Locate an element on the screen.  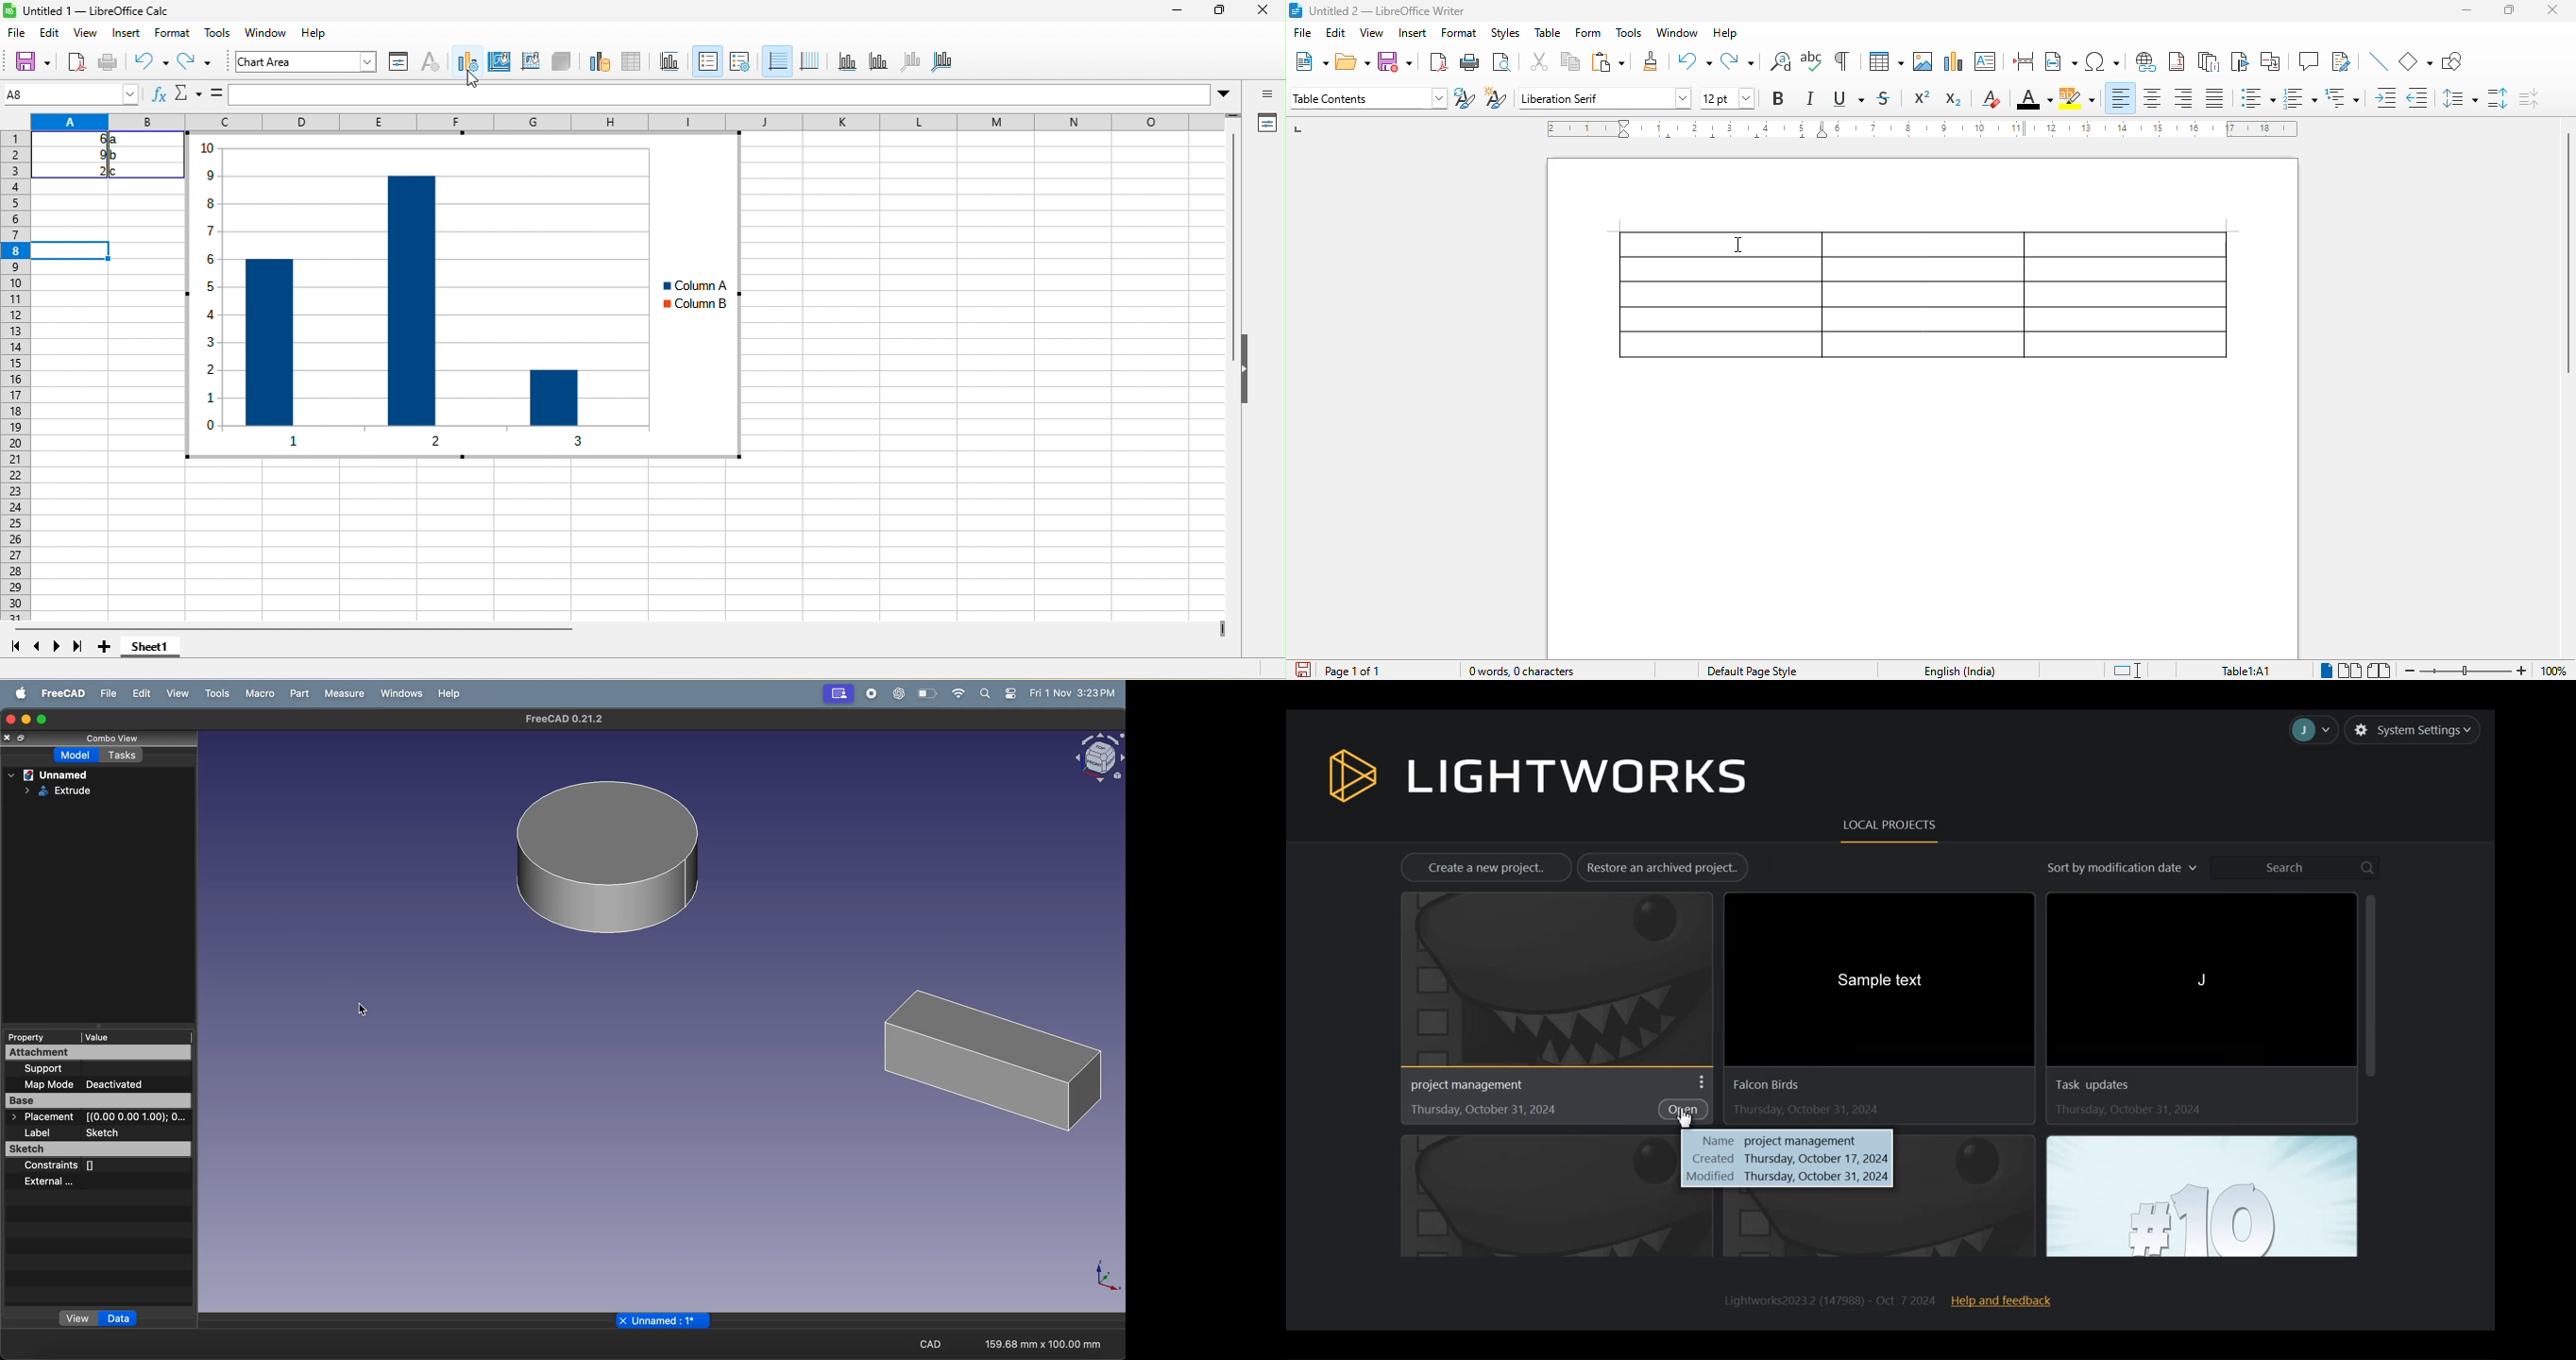
formular bar is located at coordinates (723, 96).